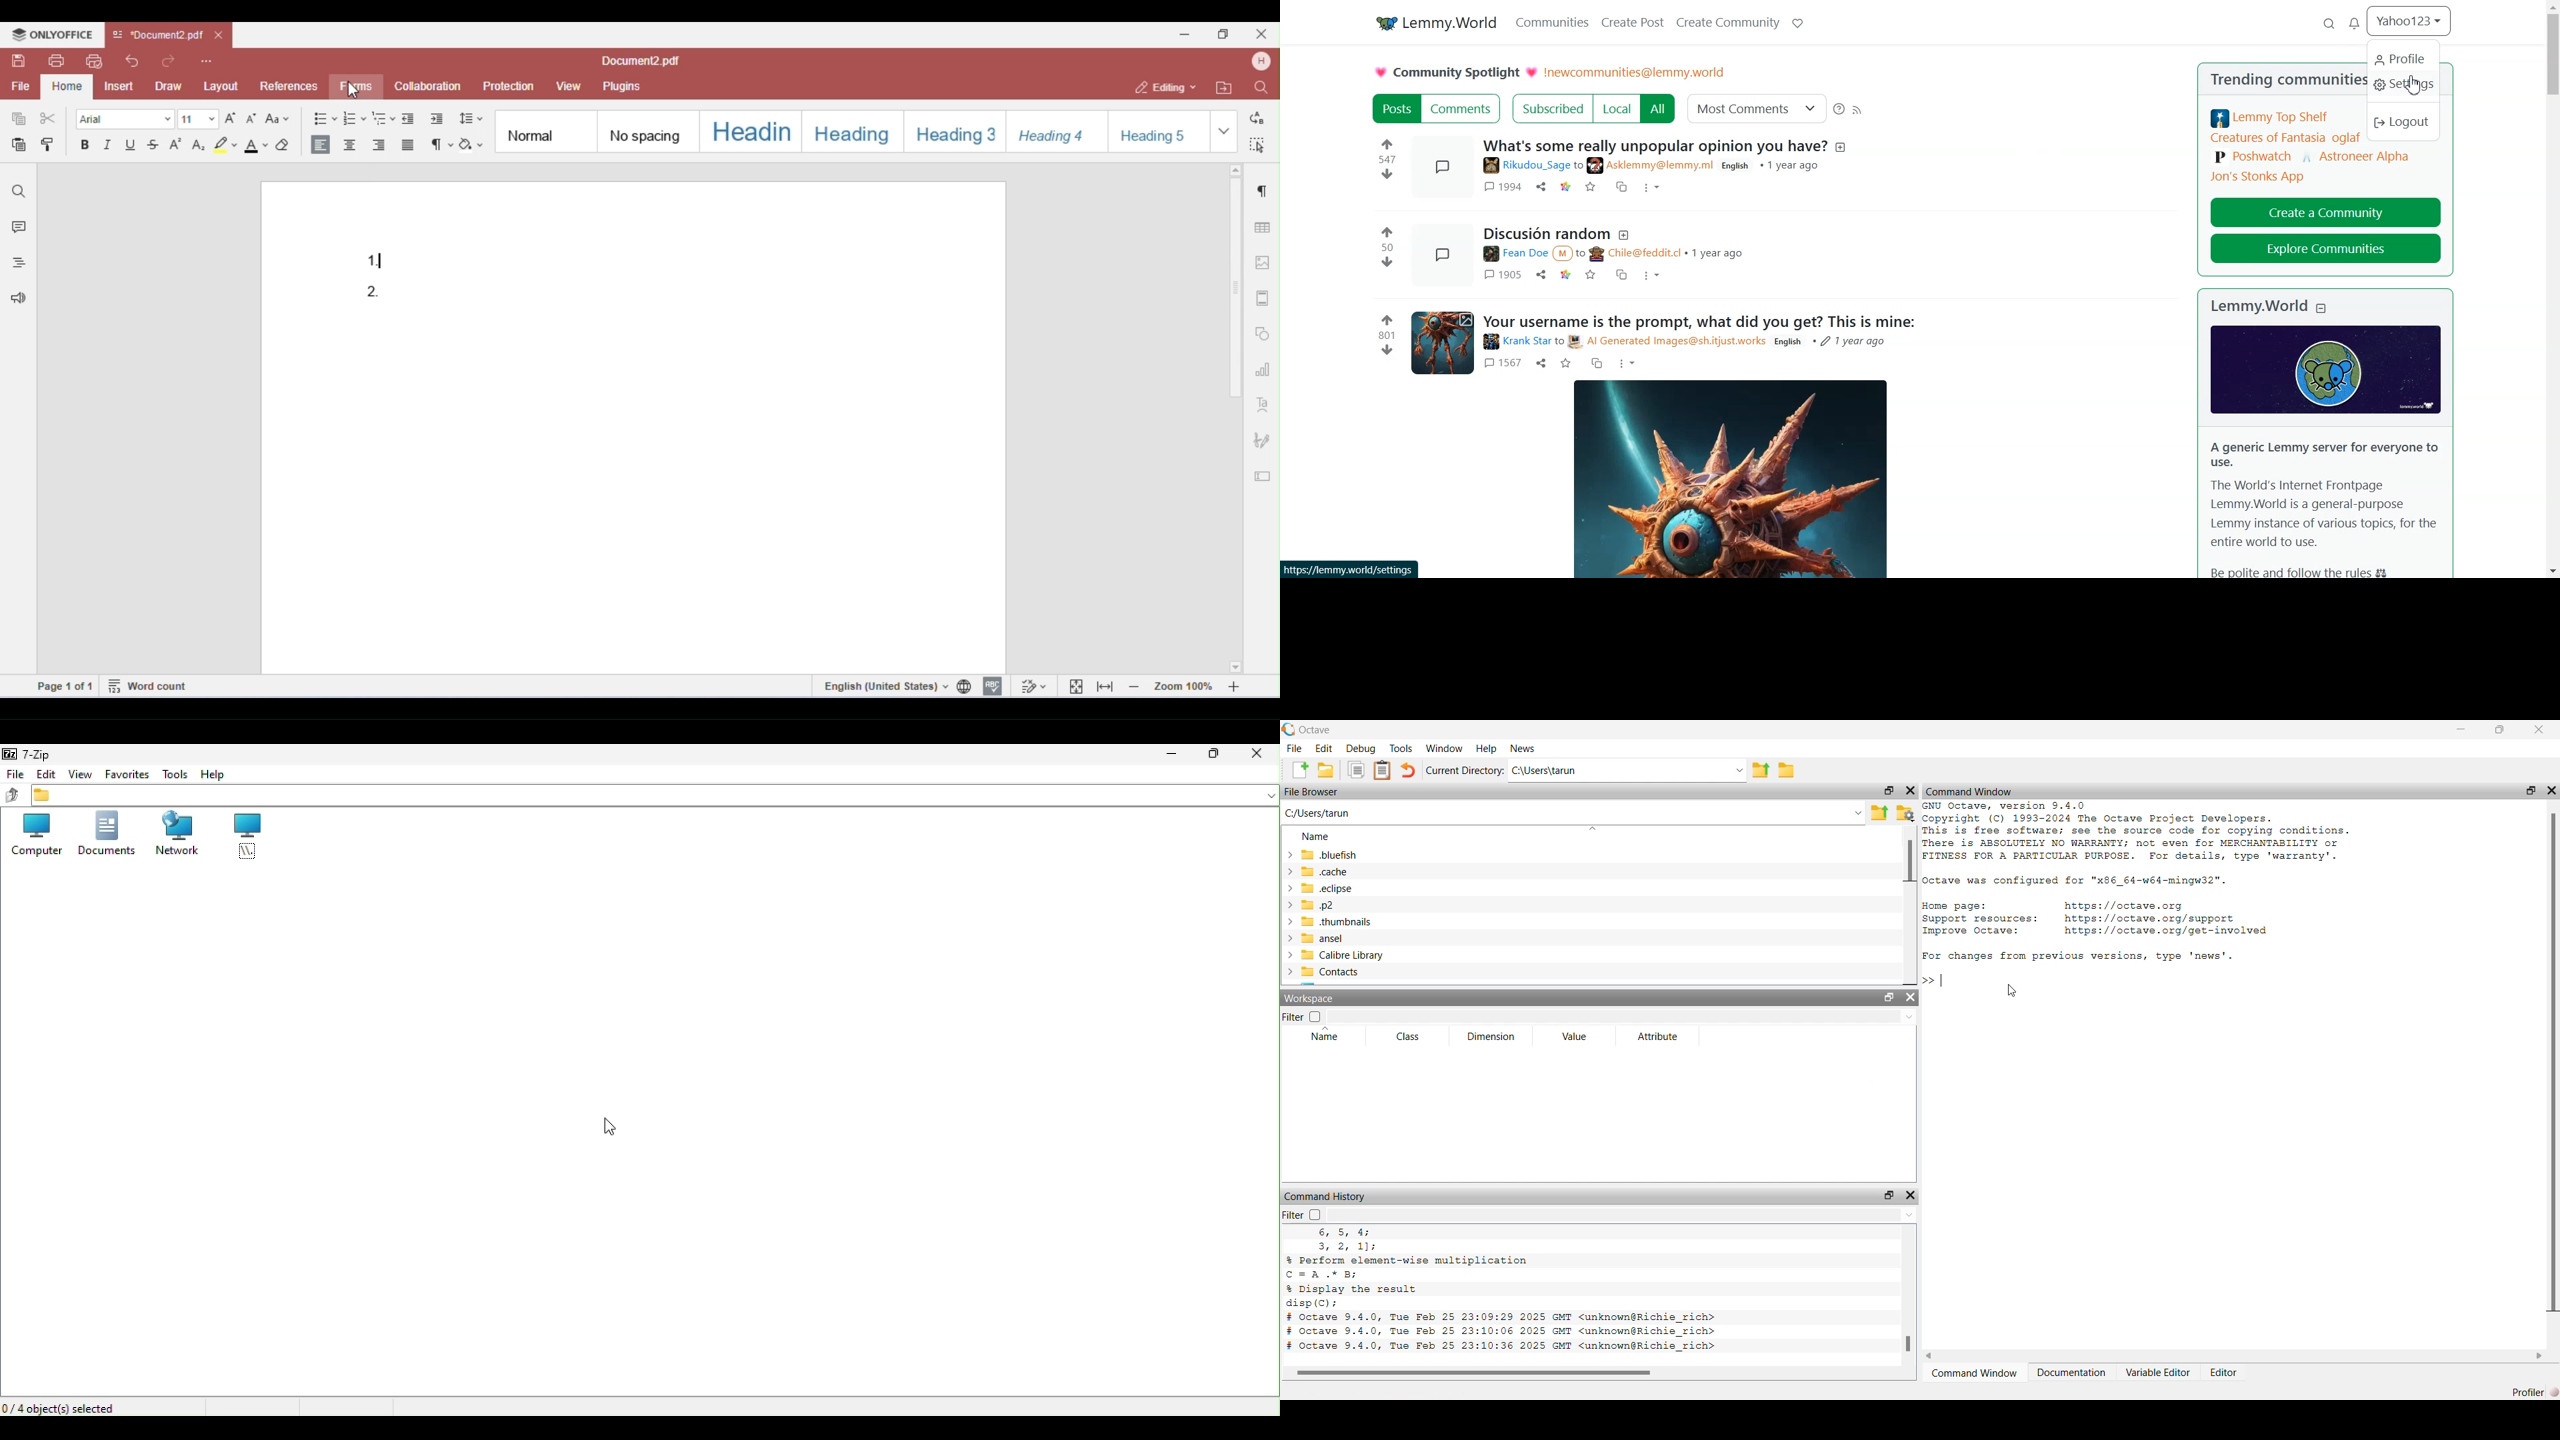 The image size is (2576, 1456). Describe the element at coordinates (1637, 73) in the screenshot. I see `!newcommunities@lemmy.world` at that location.